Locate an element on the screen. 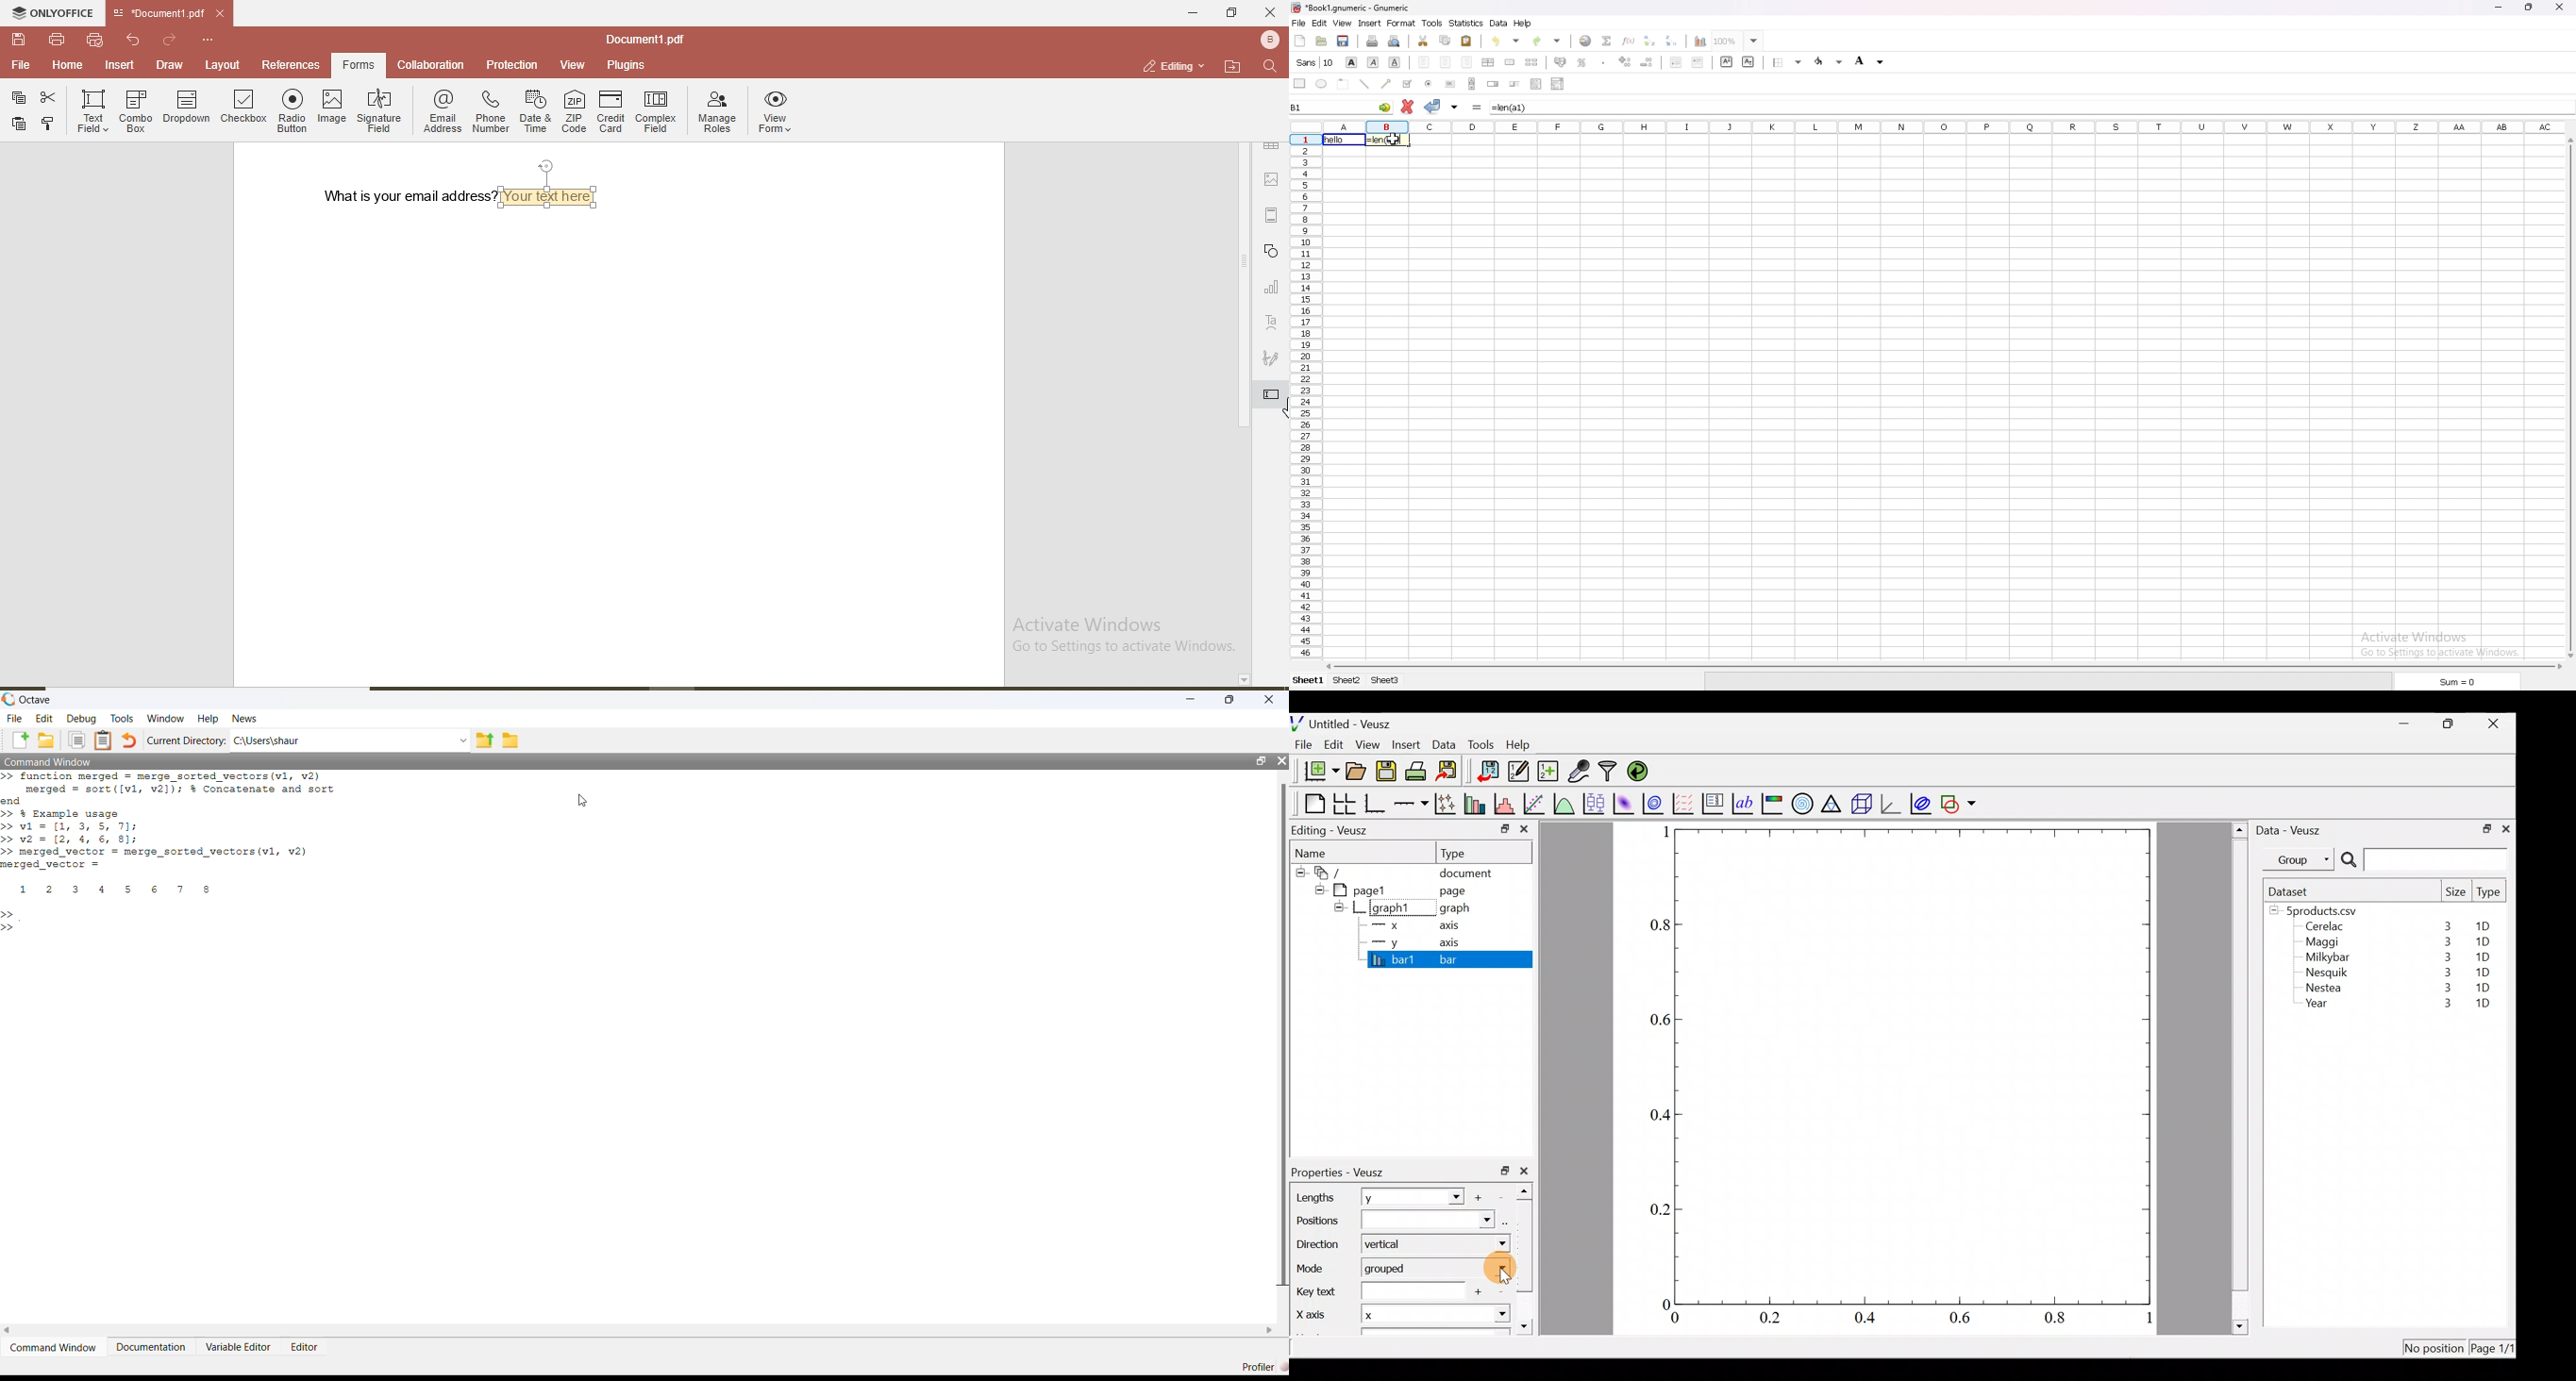 The image size is (2576, 1400). Ternary graph is located at coordinates (1833, 802).